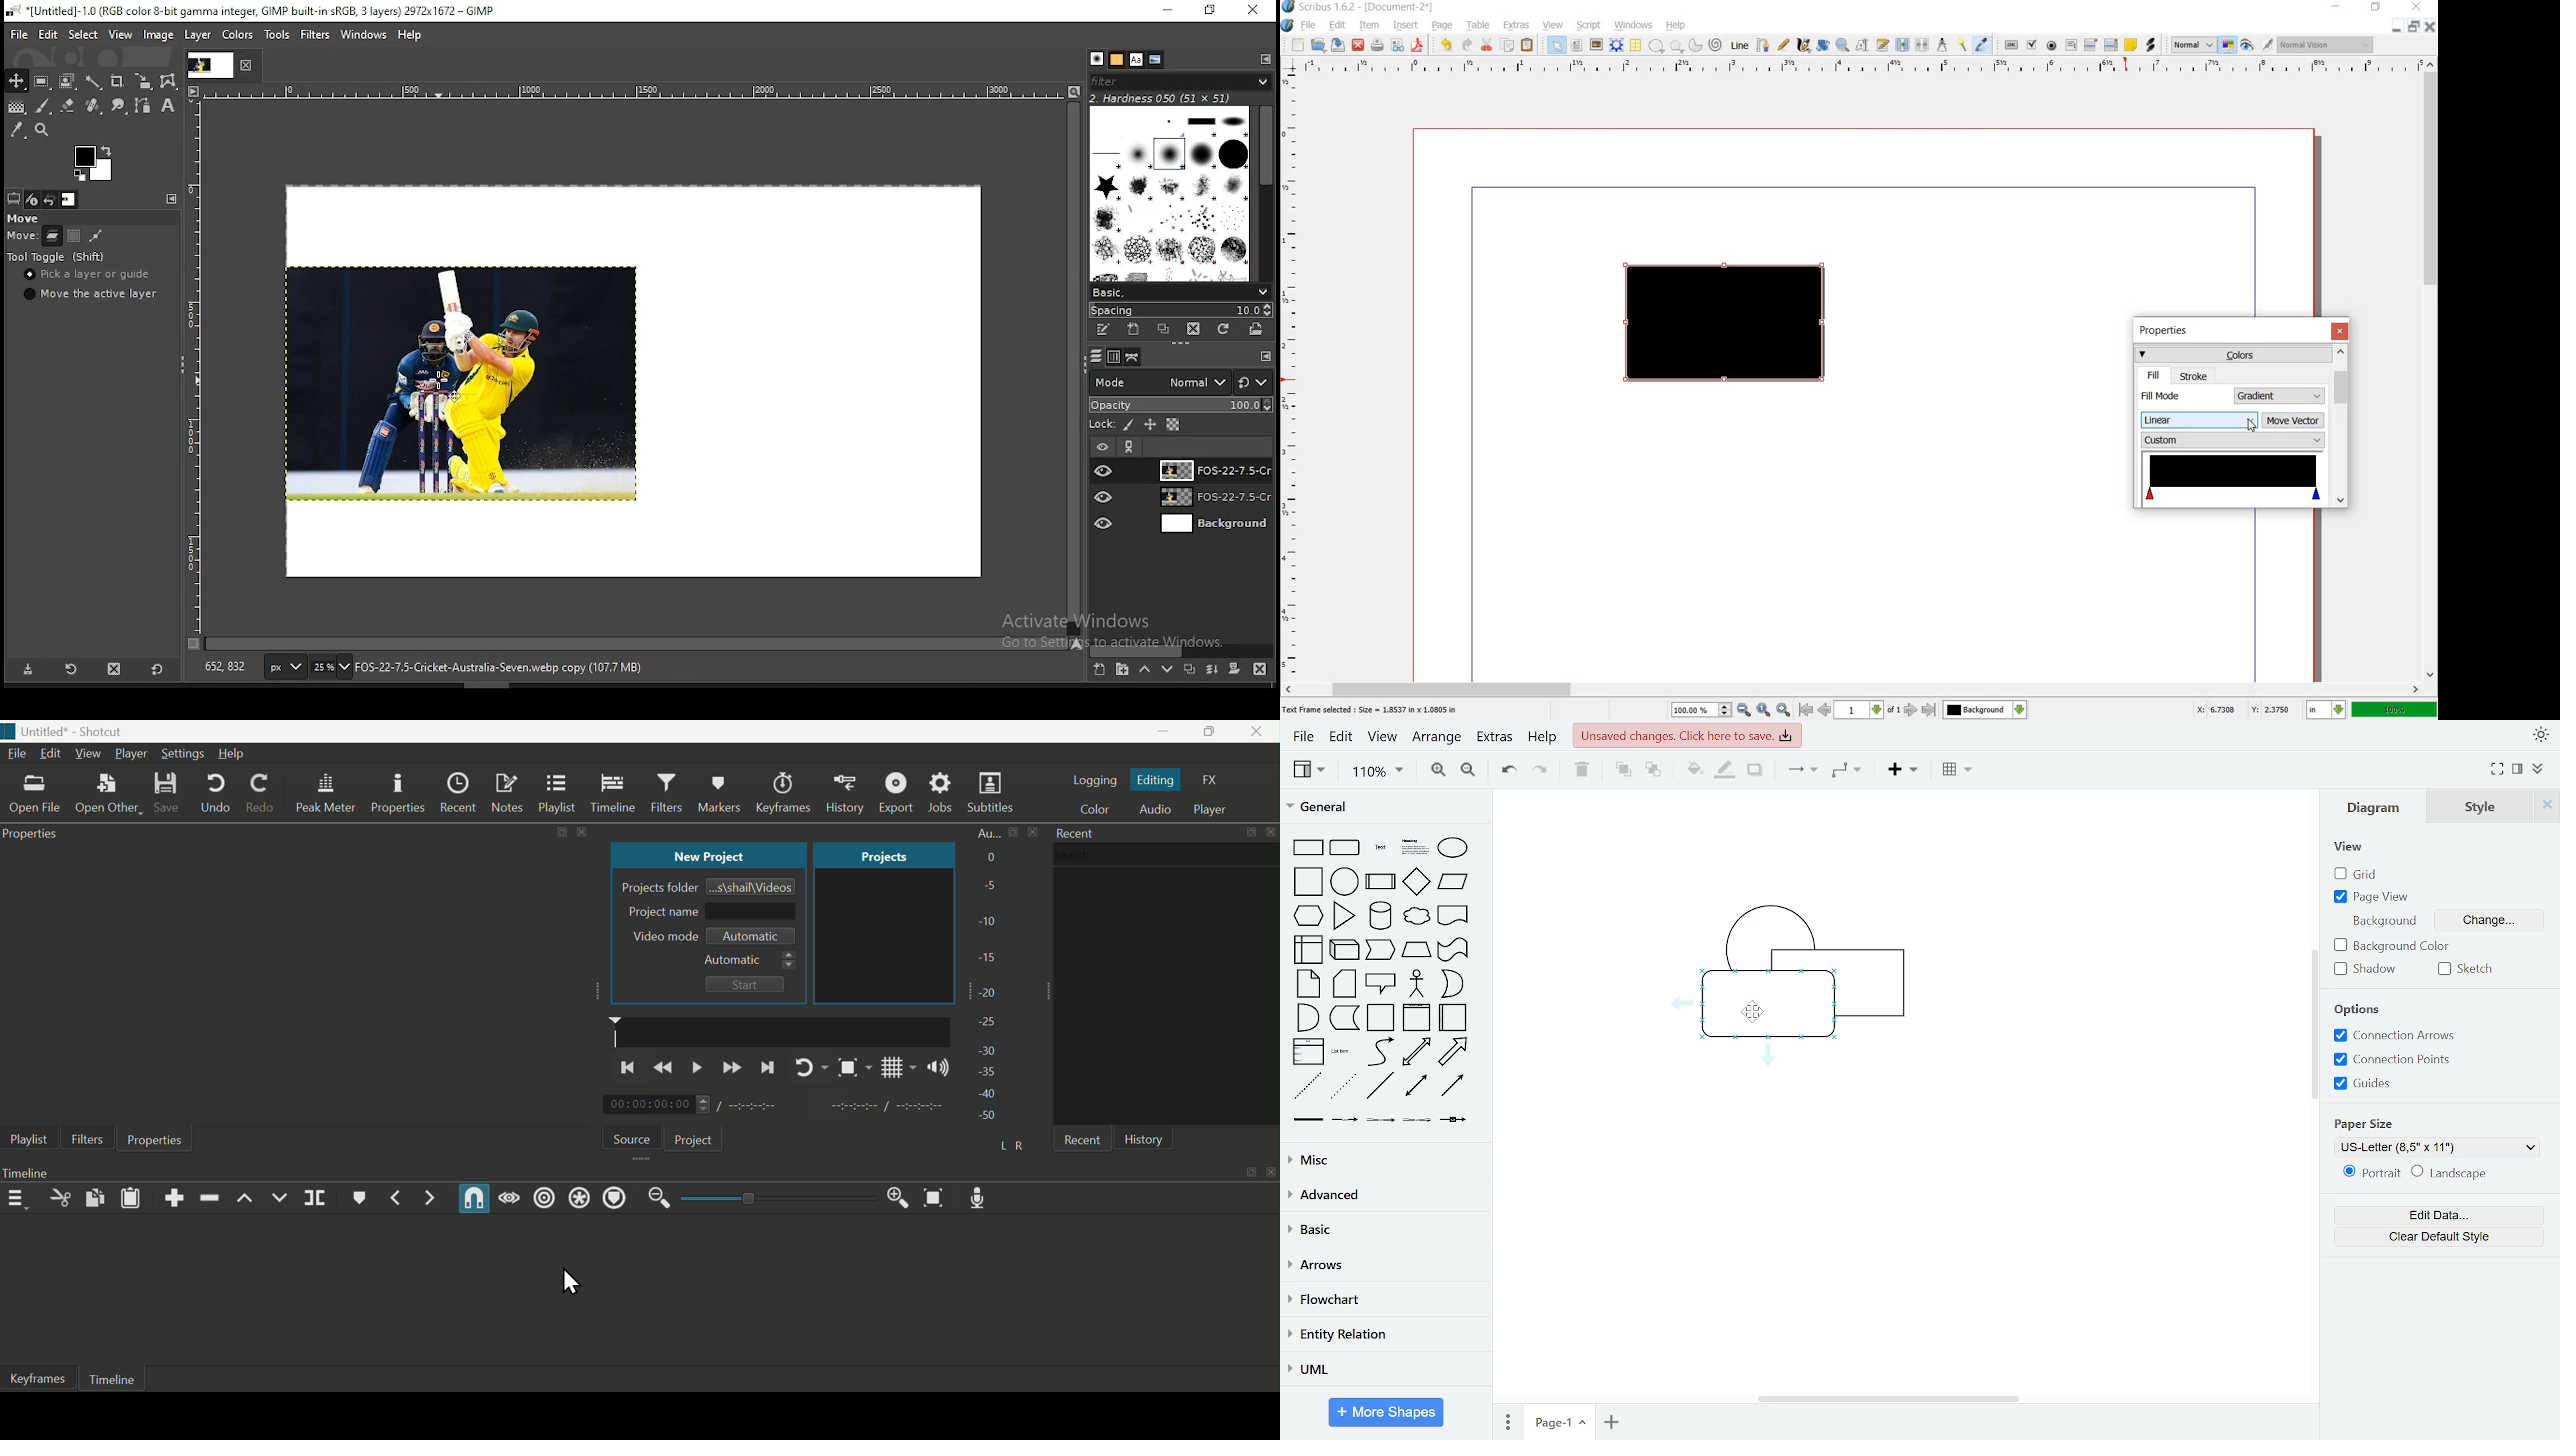 This screenshot has height=1456, width=2576. What do you see at coordinates (33, 835) in the screenshot?
I see `Properties` at bounding box center [33, 835].